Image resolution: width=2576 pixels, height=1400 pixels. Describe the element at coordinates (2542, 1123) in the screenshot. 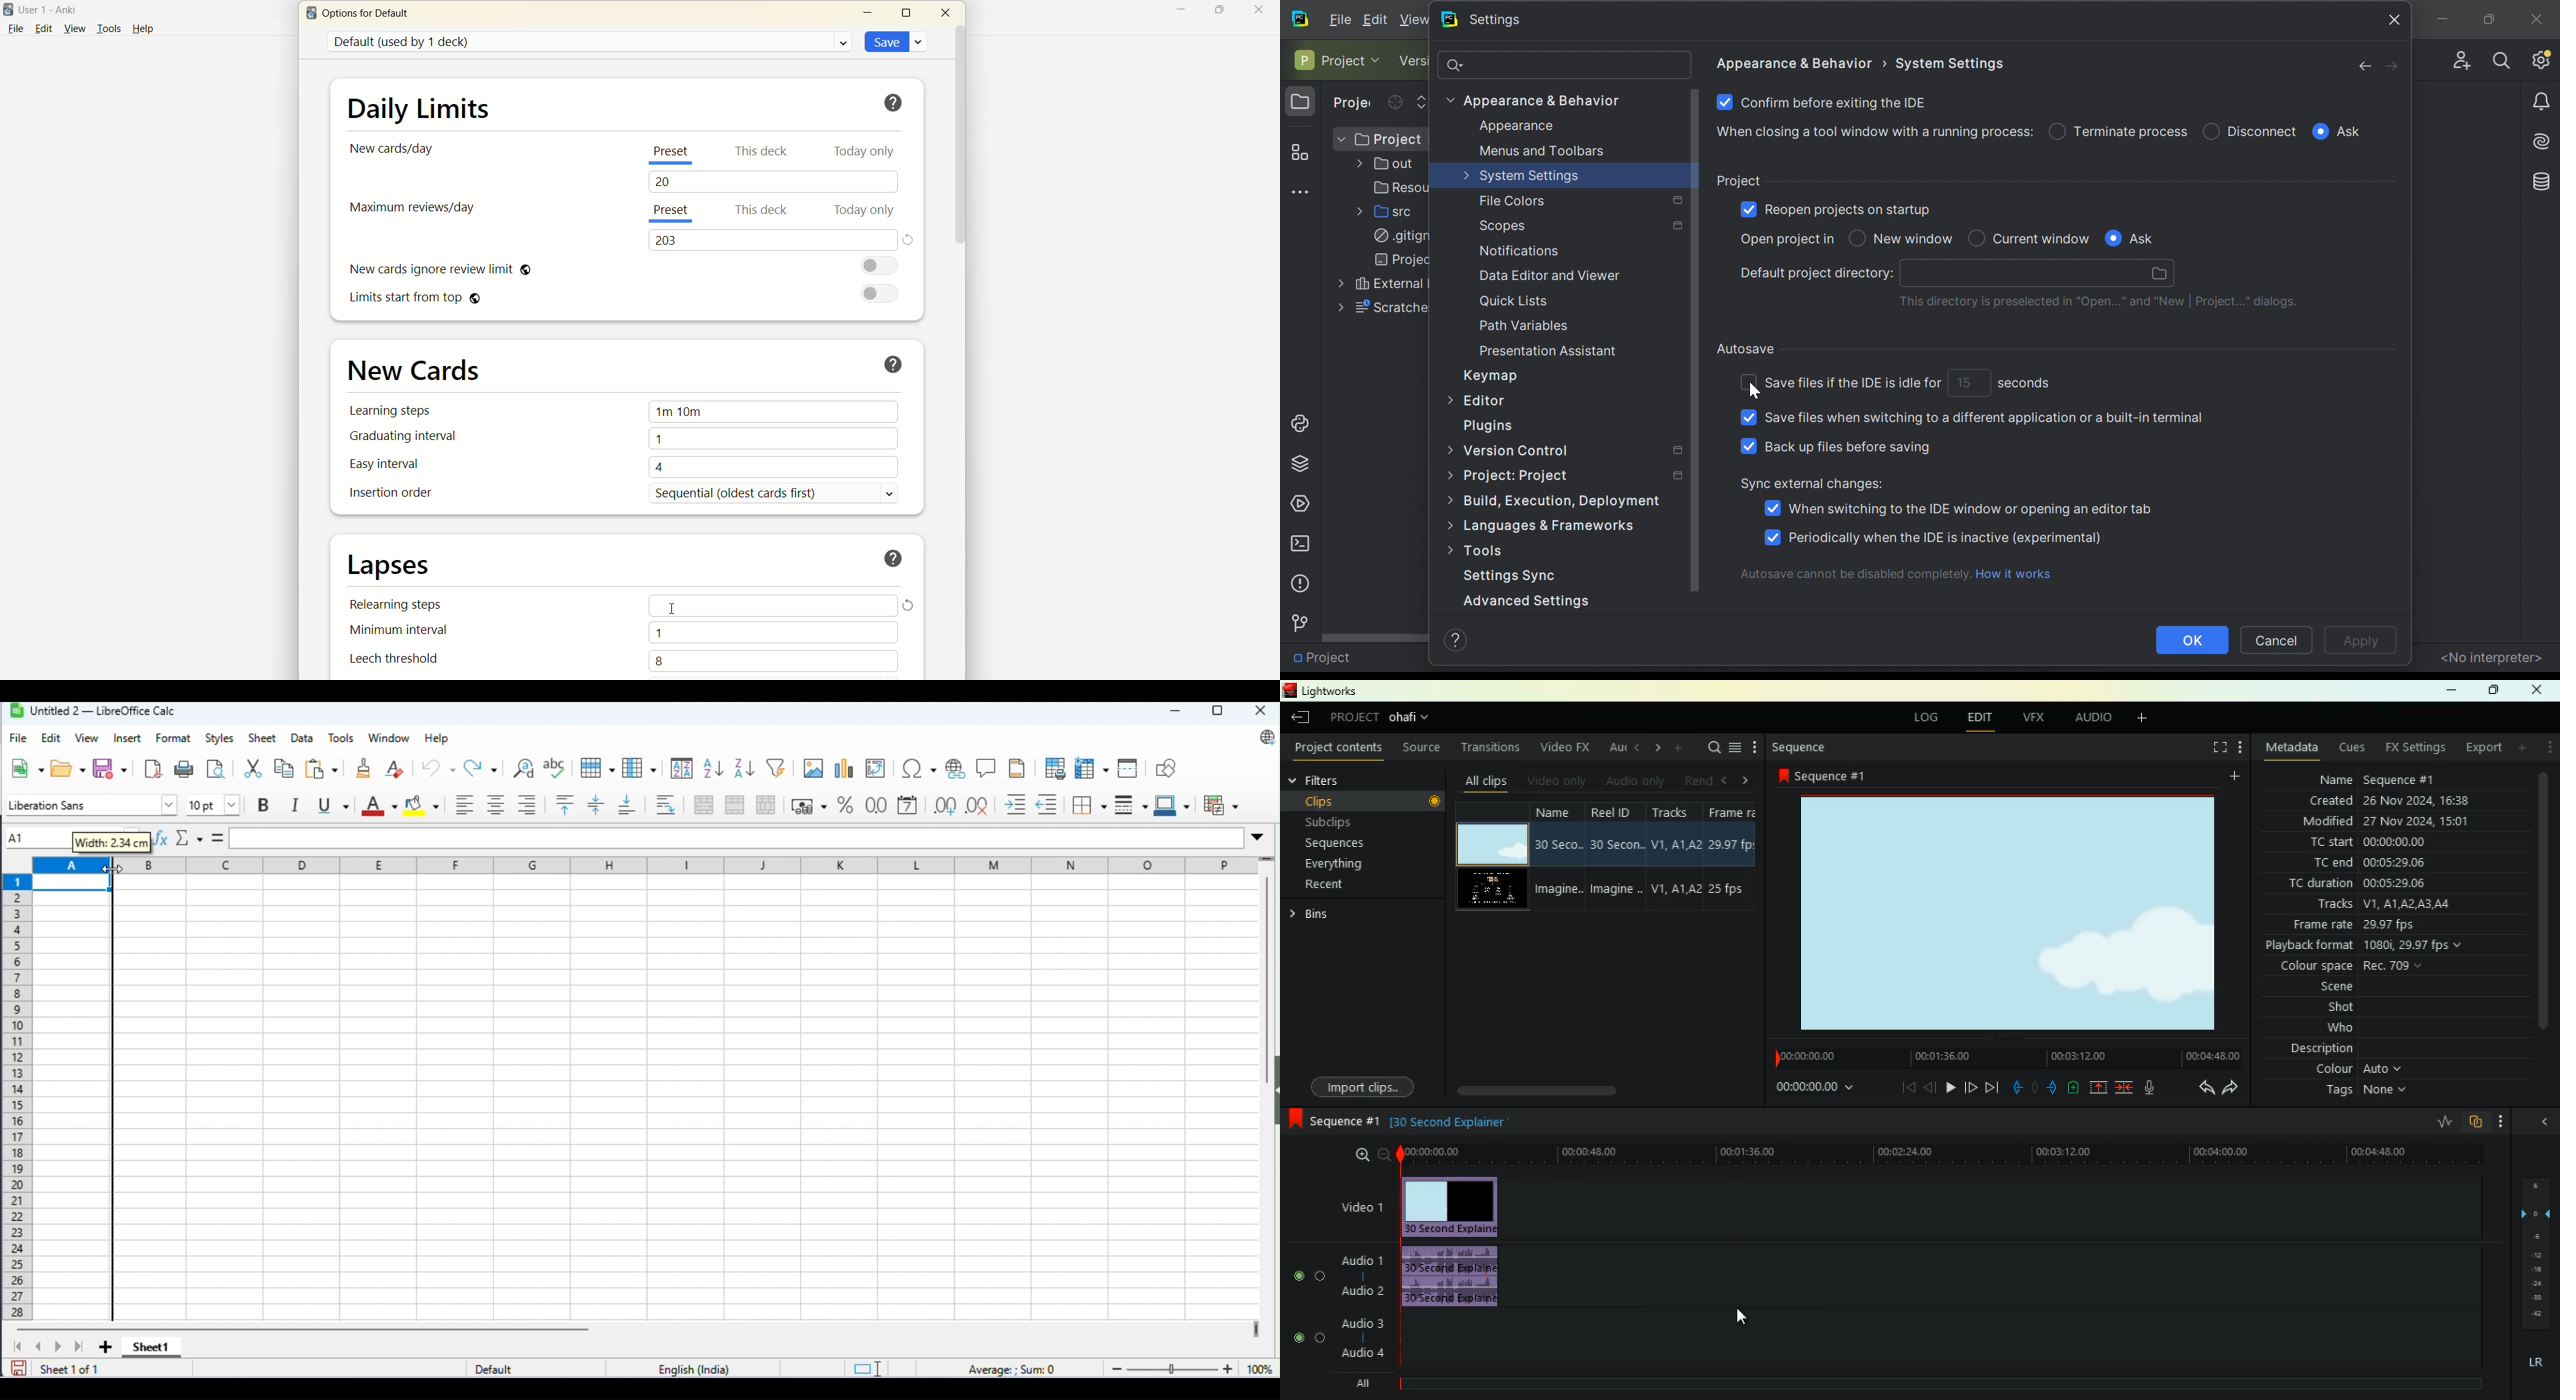

I see `close` at that location.